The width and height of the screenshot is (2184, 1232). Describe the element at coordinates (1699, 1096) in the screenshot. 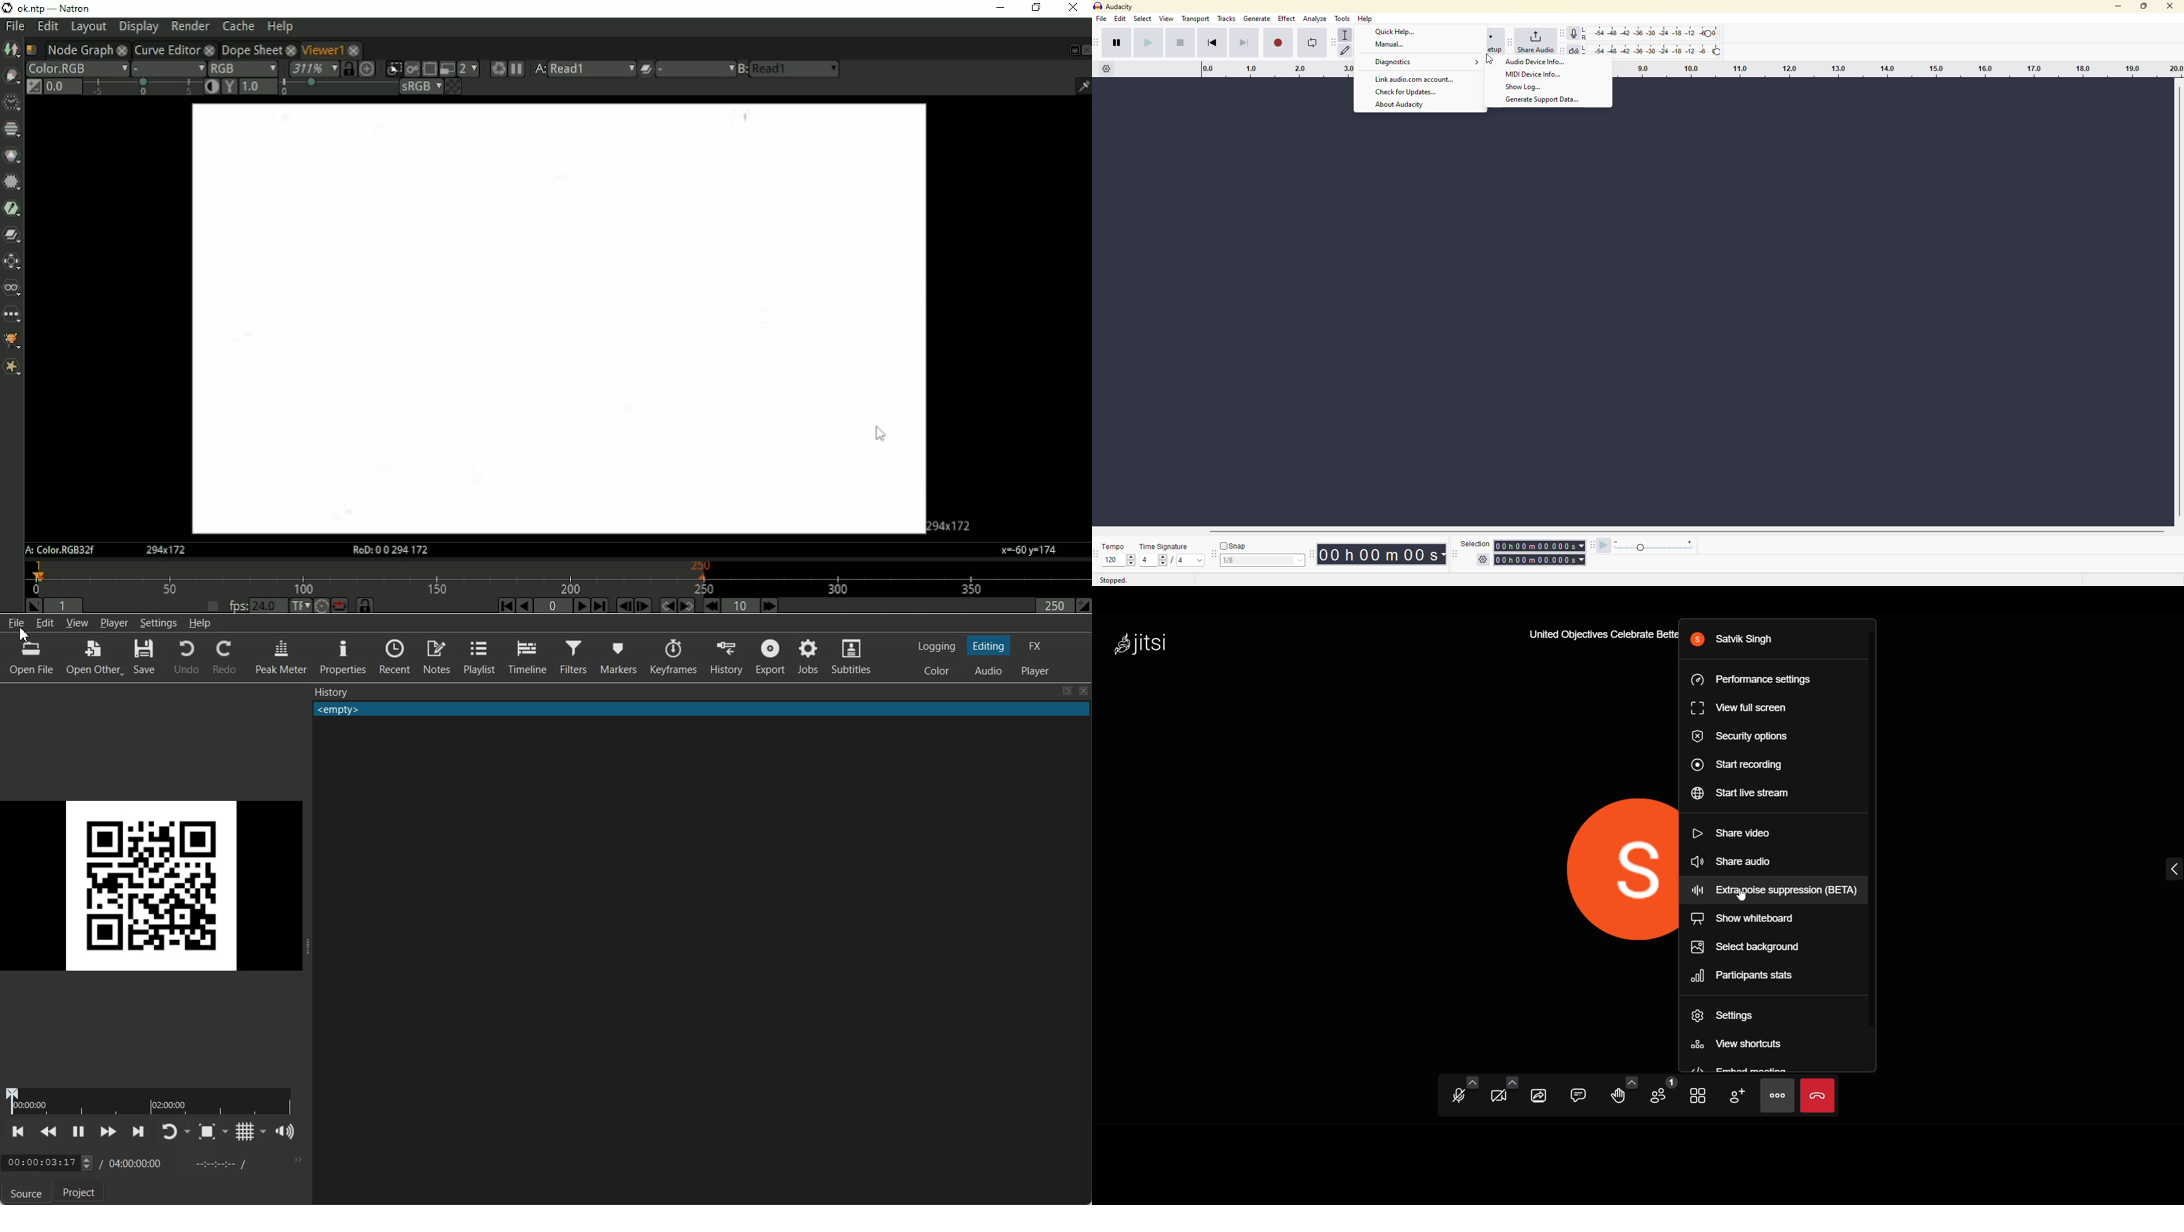

I see `tile view` at that location.